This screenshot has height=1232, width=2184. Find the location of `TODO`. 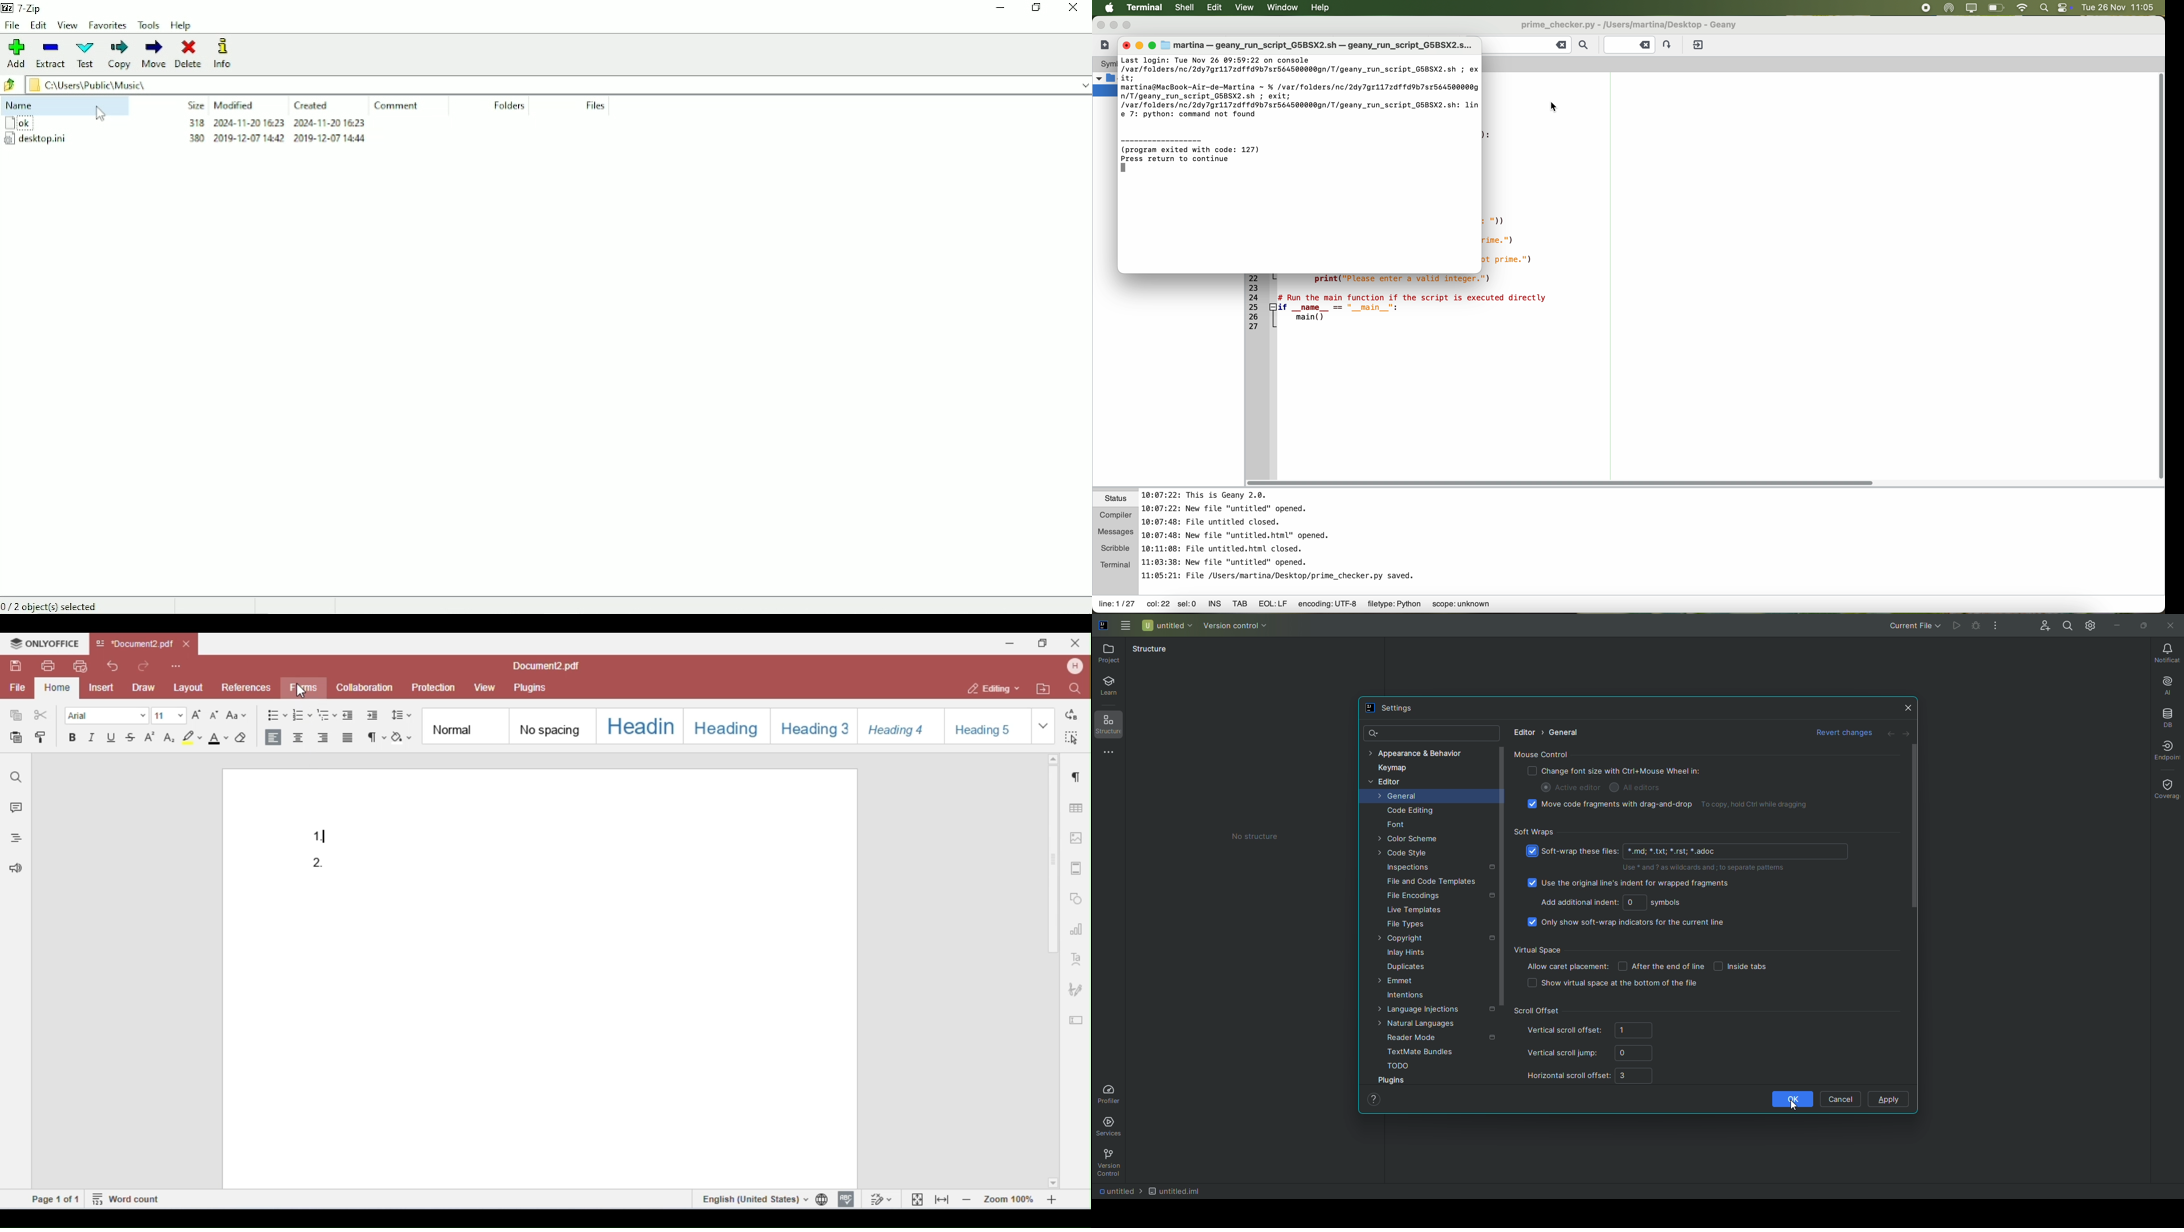

TODO is located at coordinates (1399, 1066).